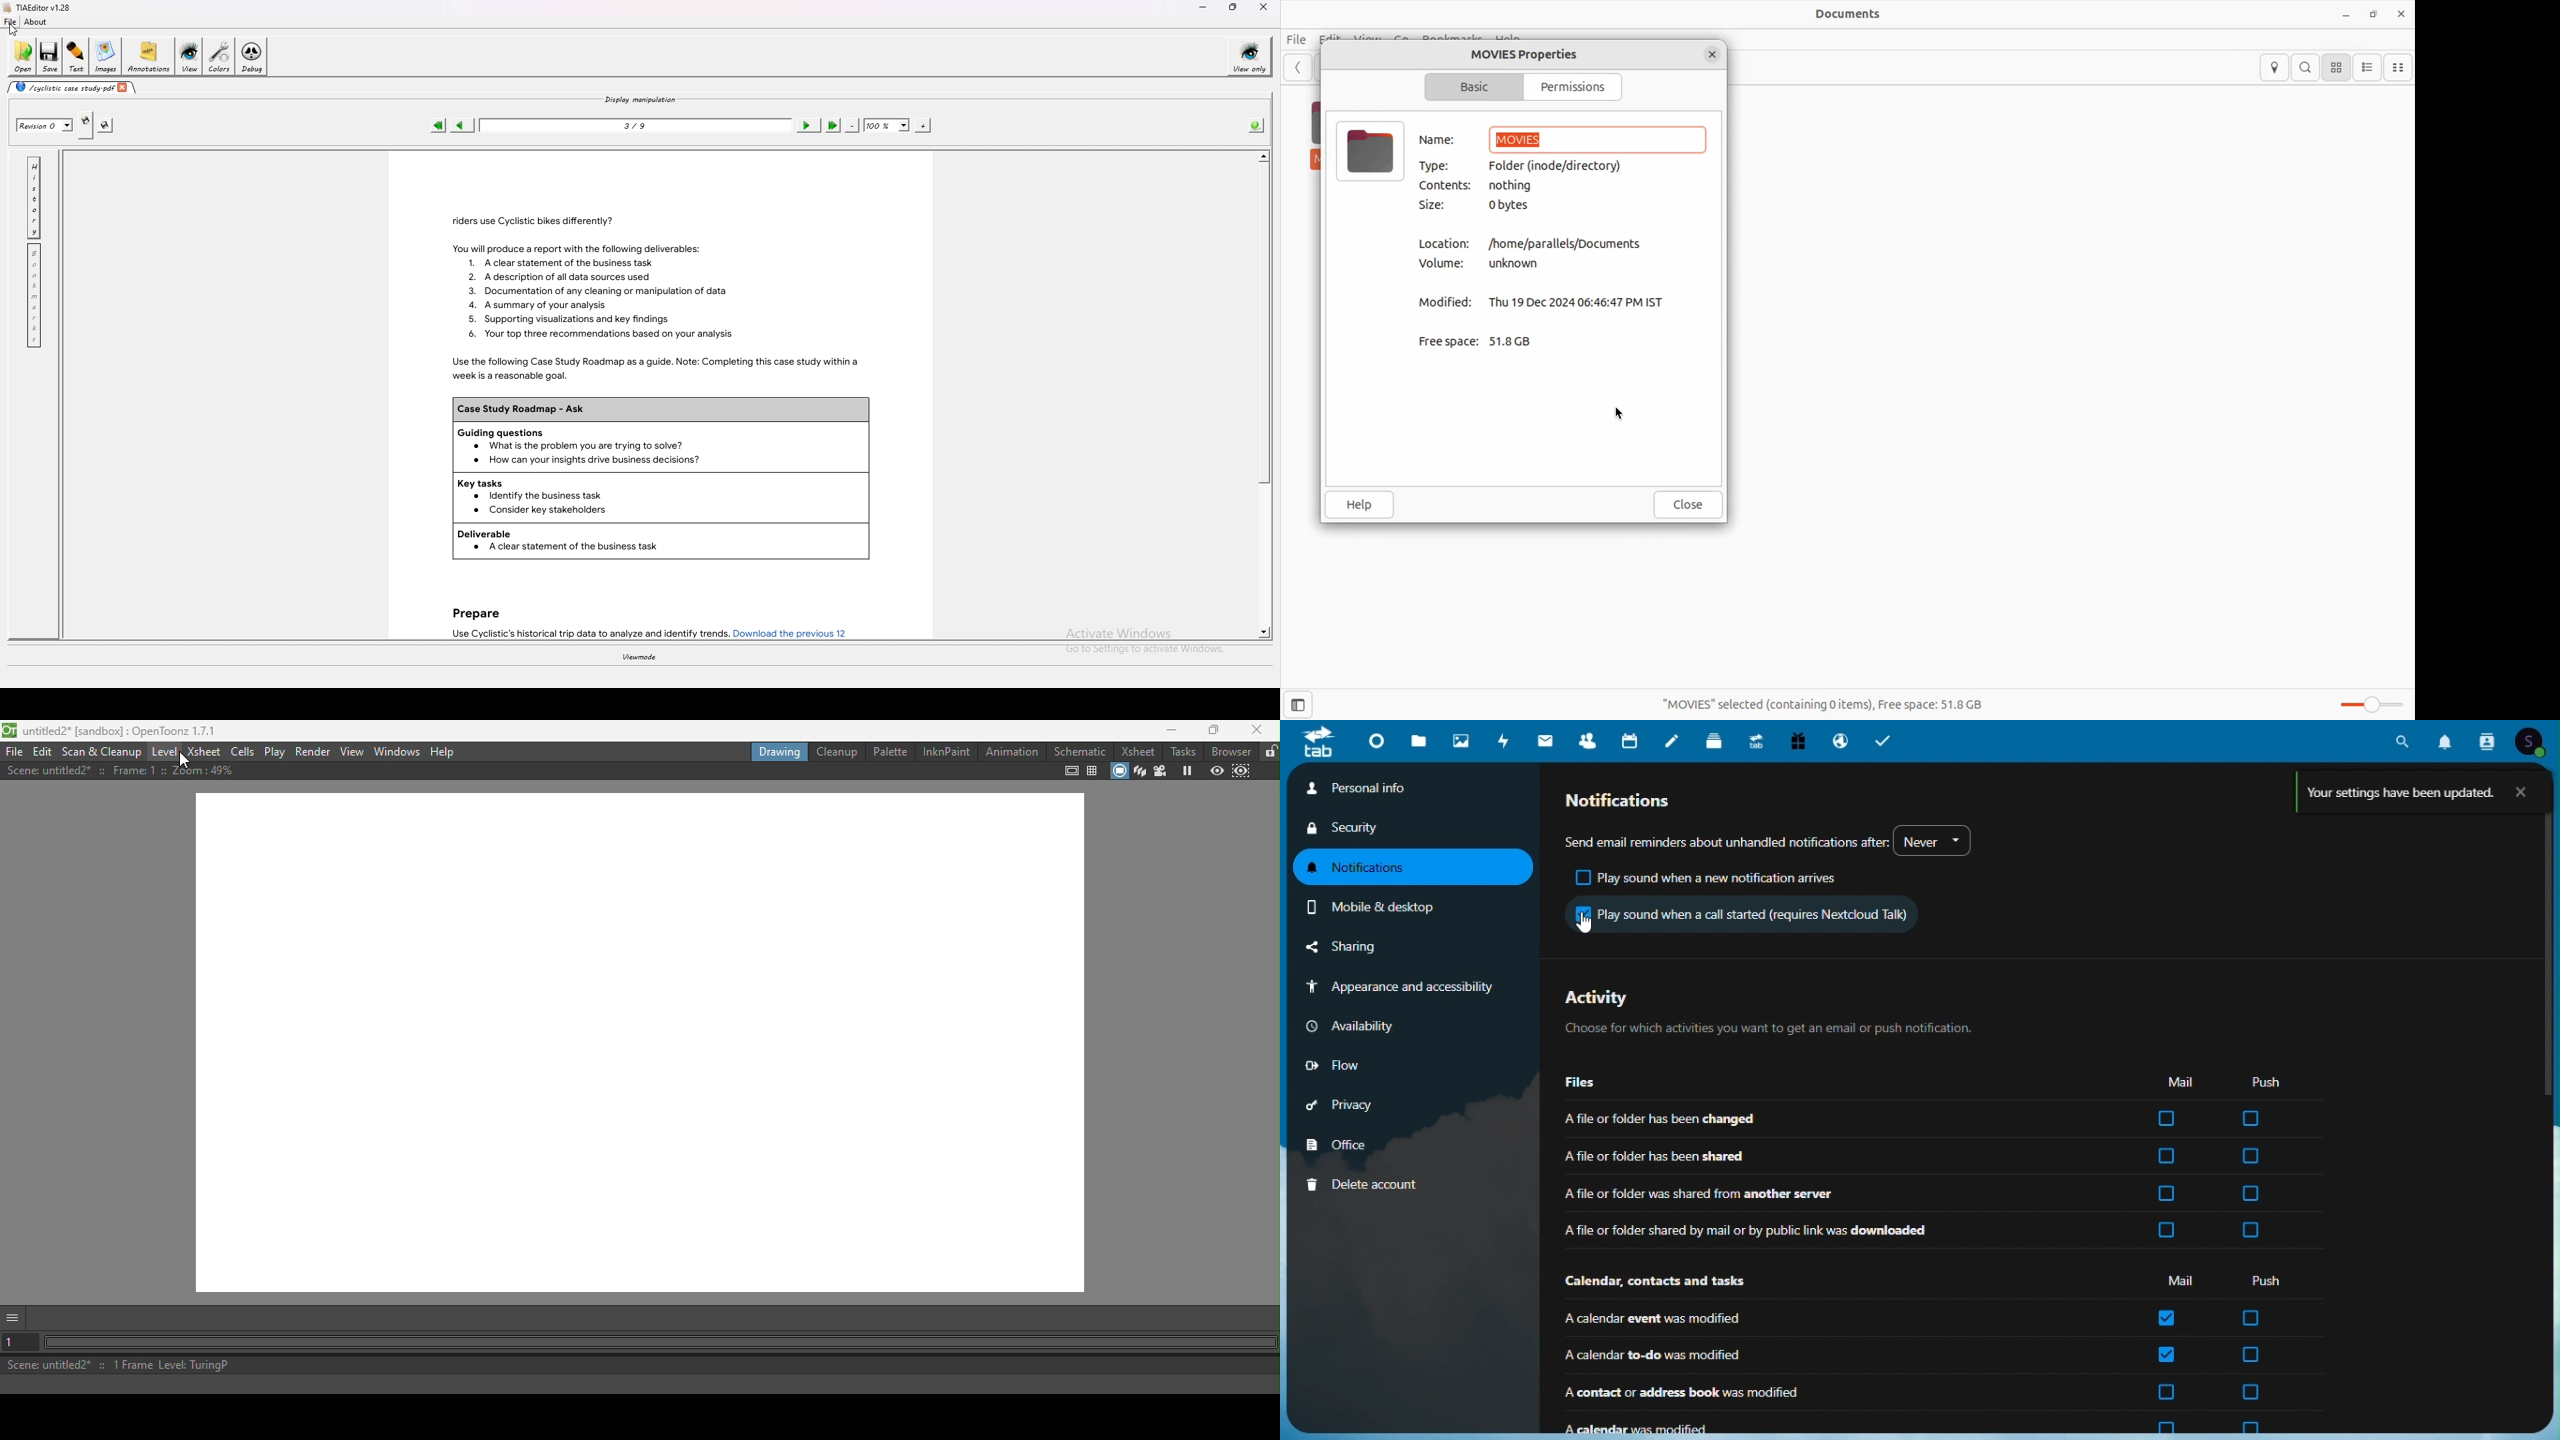 This screenshot has width=2576, height=1456. What do you see at coordinates (2275, 67) in the screenshot?
I see `location` at bounding box center [2275, 67].